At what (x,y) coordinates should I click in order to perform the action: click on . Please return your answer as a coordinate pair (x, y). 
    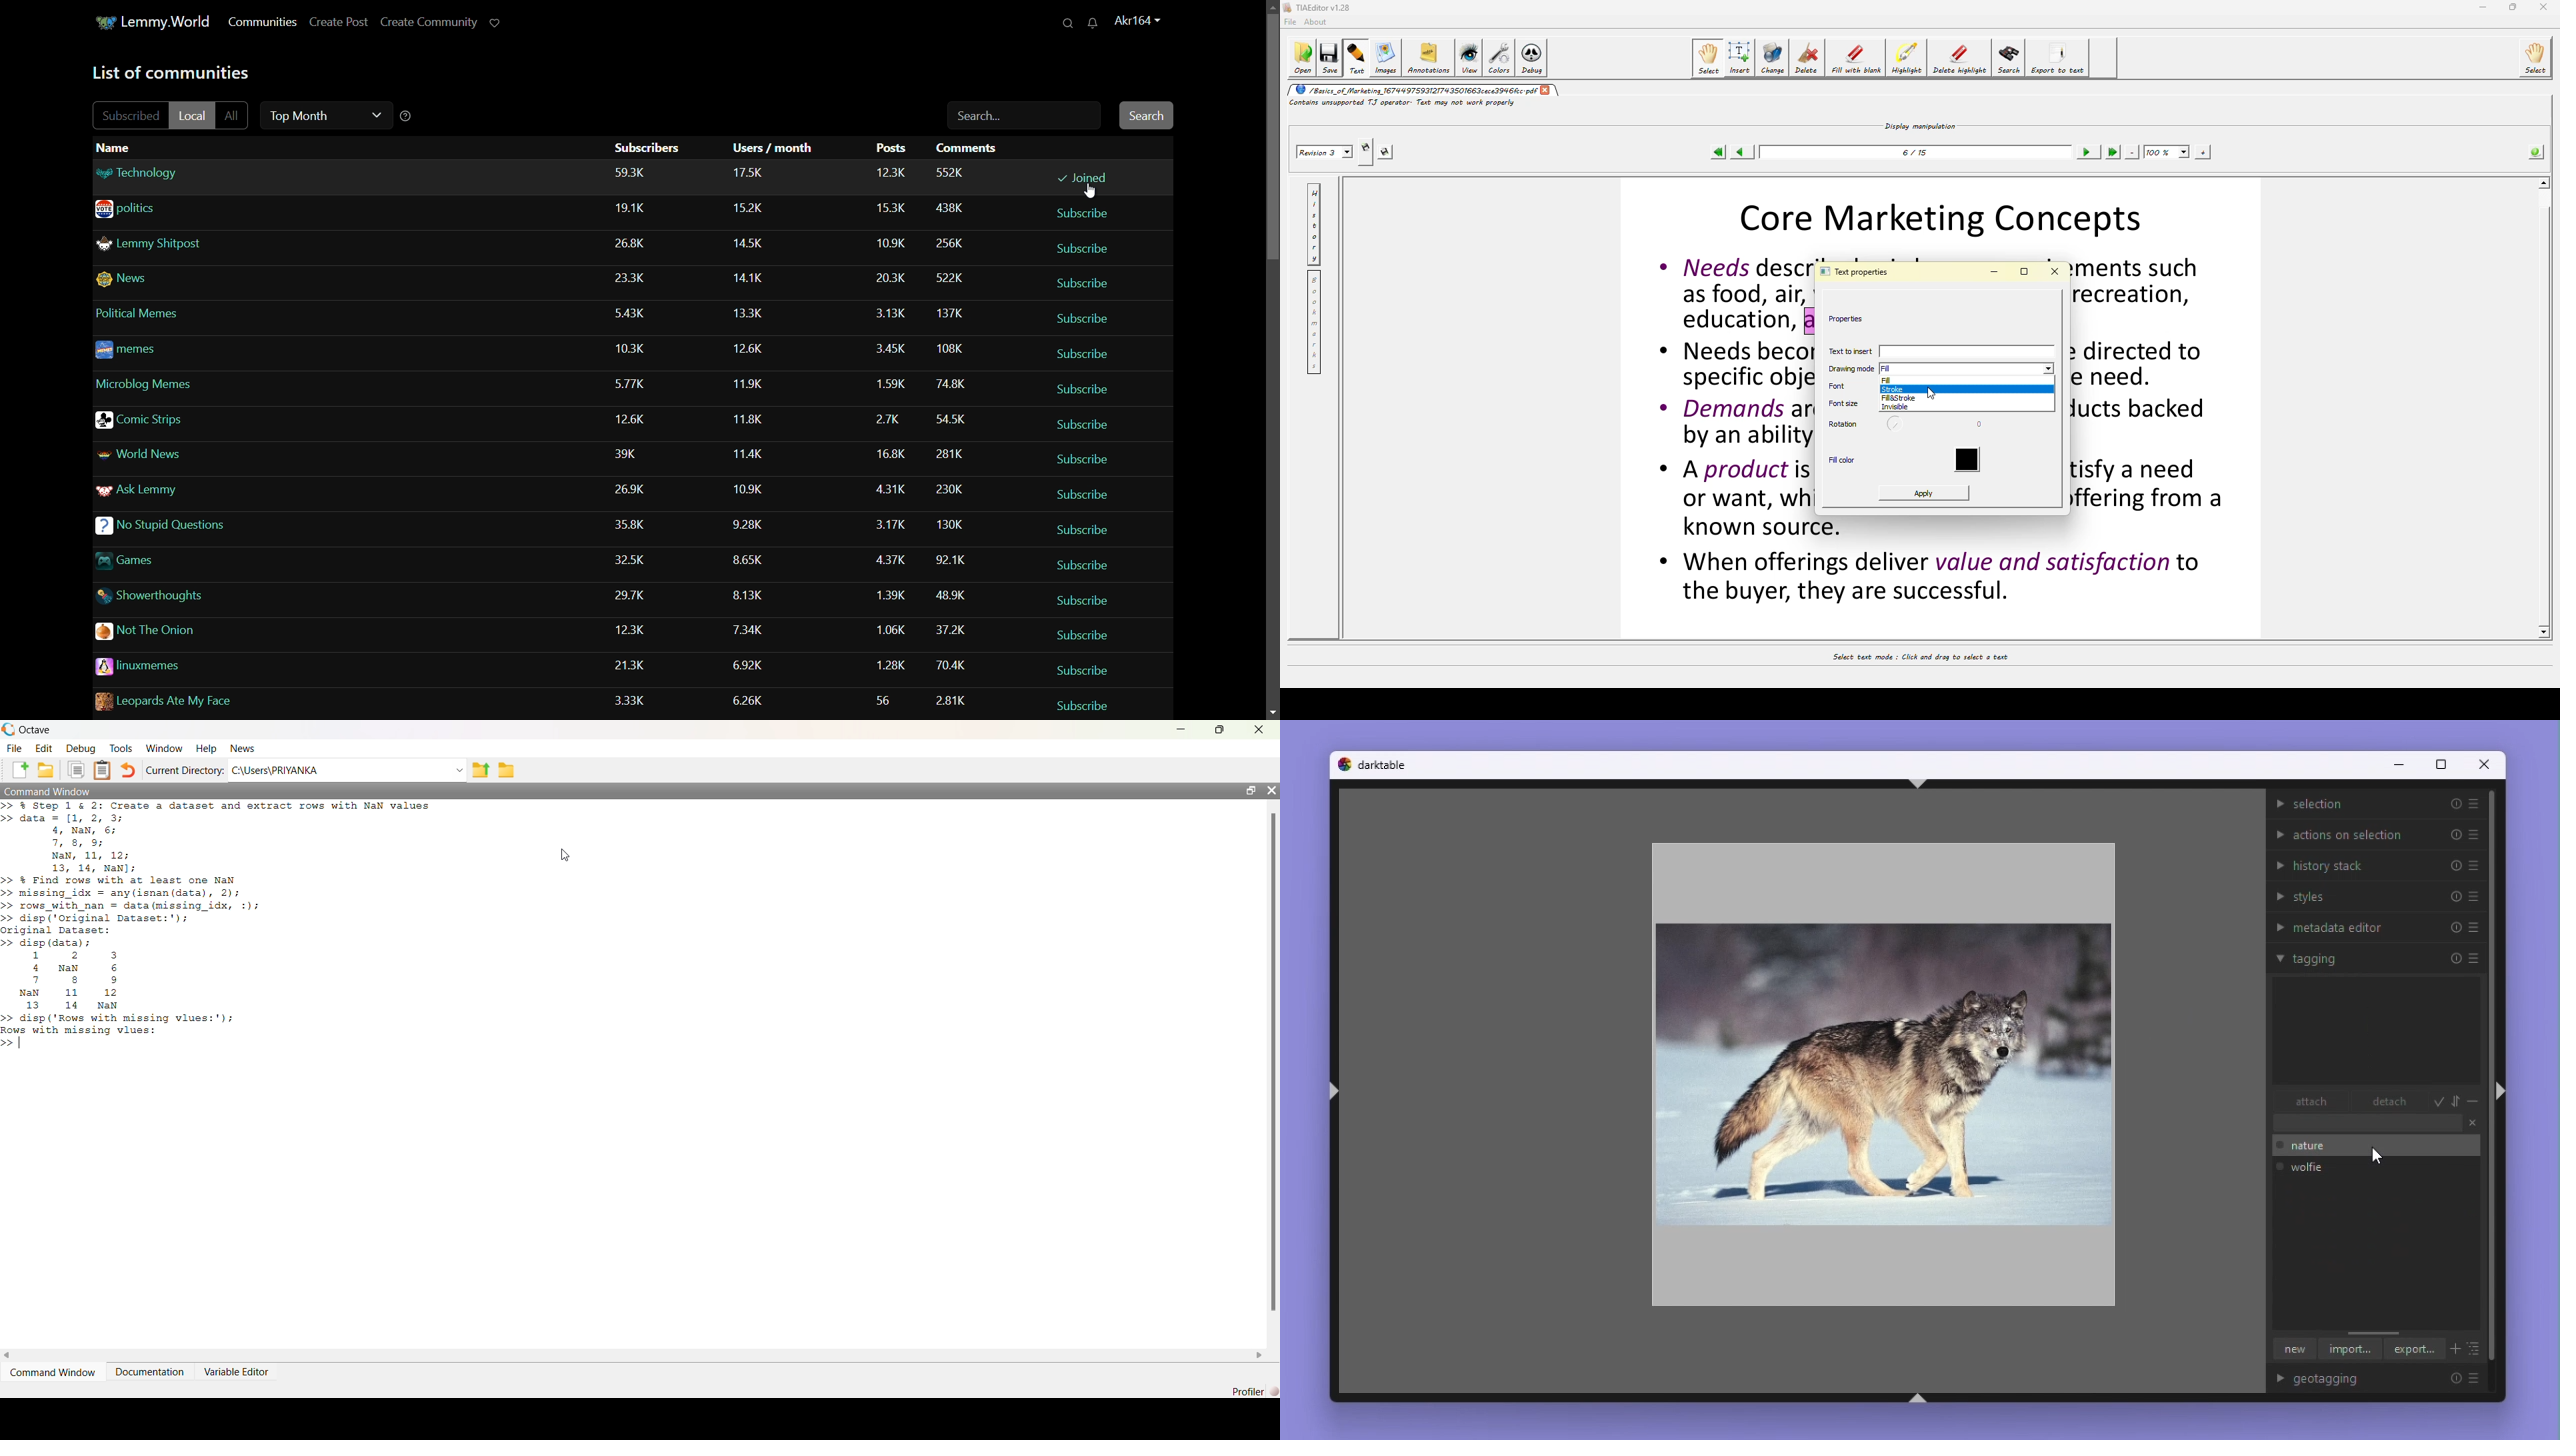
    Looking at the image, I should click on (882, 311).